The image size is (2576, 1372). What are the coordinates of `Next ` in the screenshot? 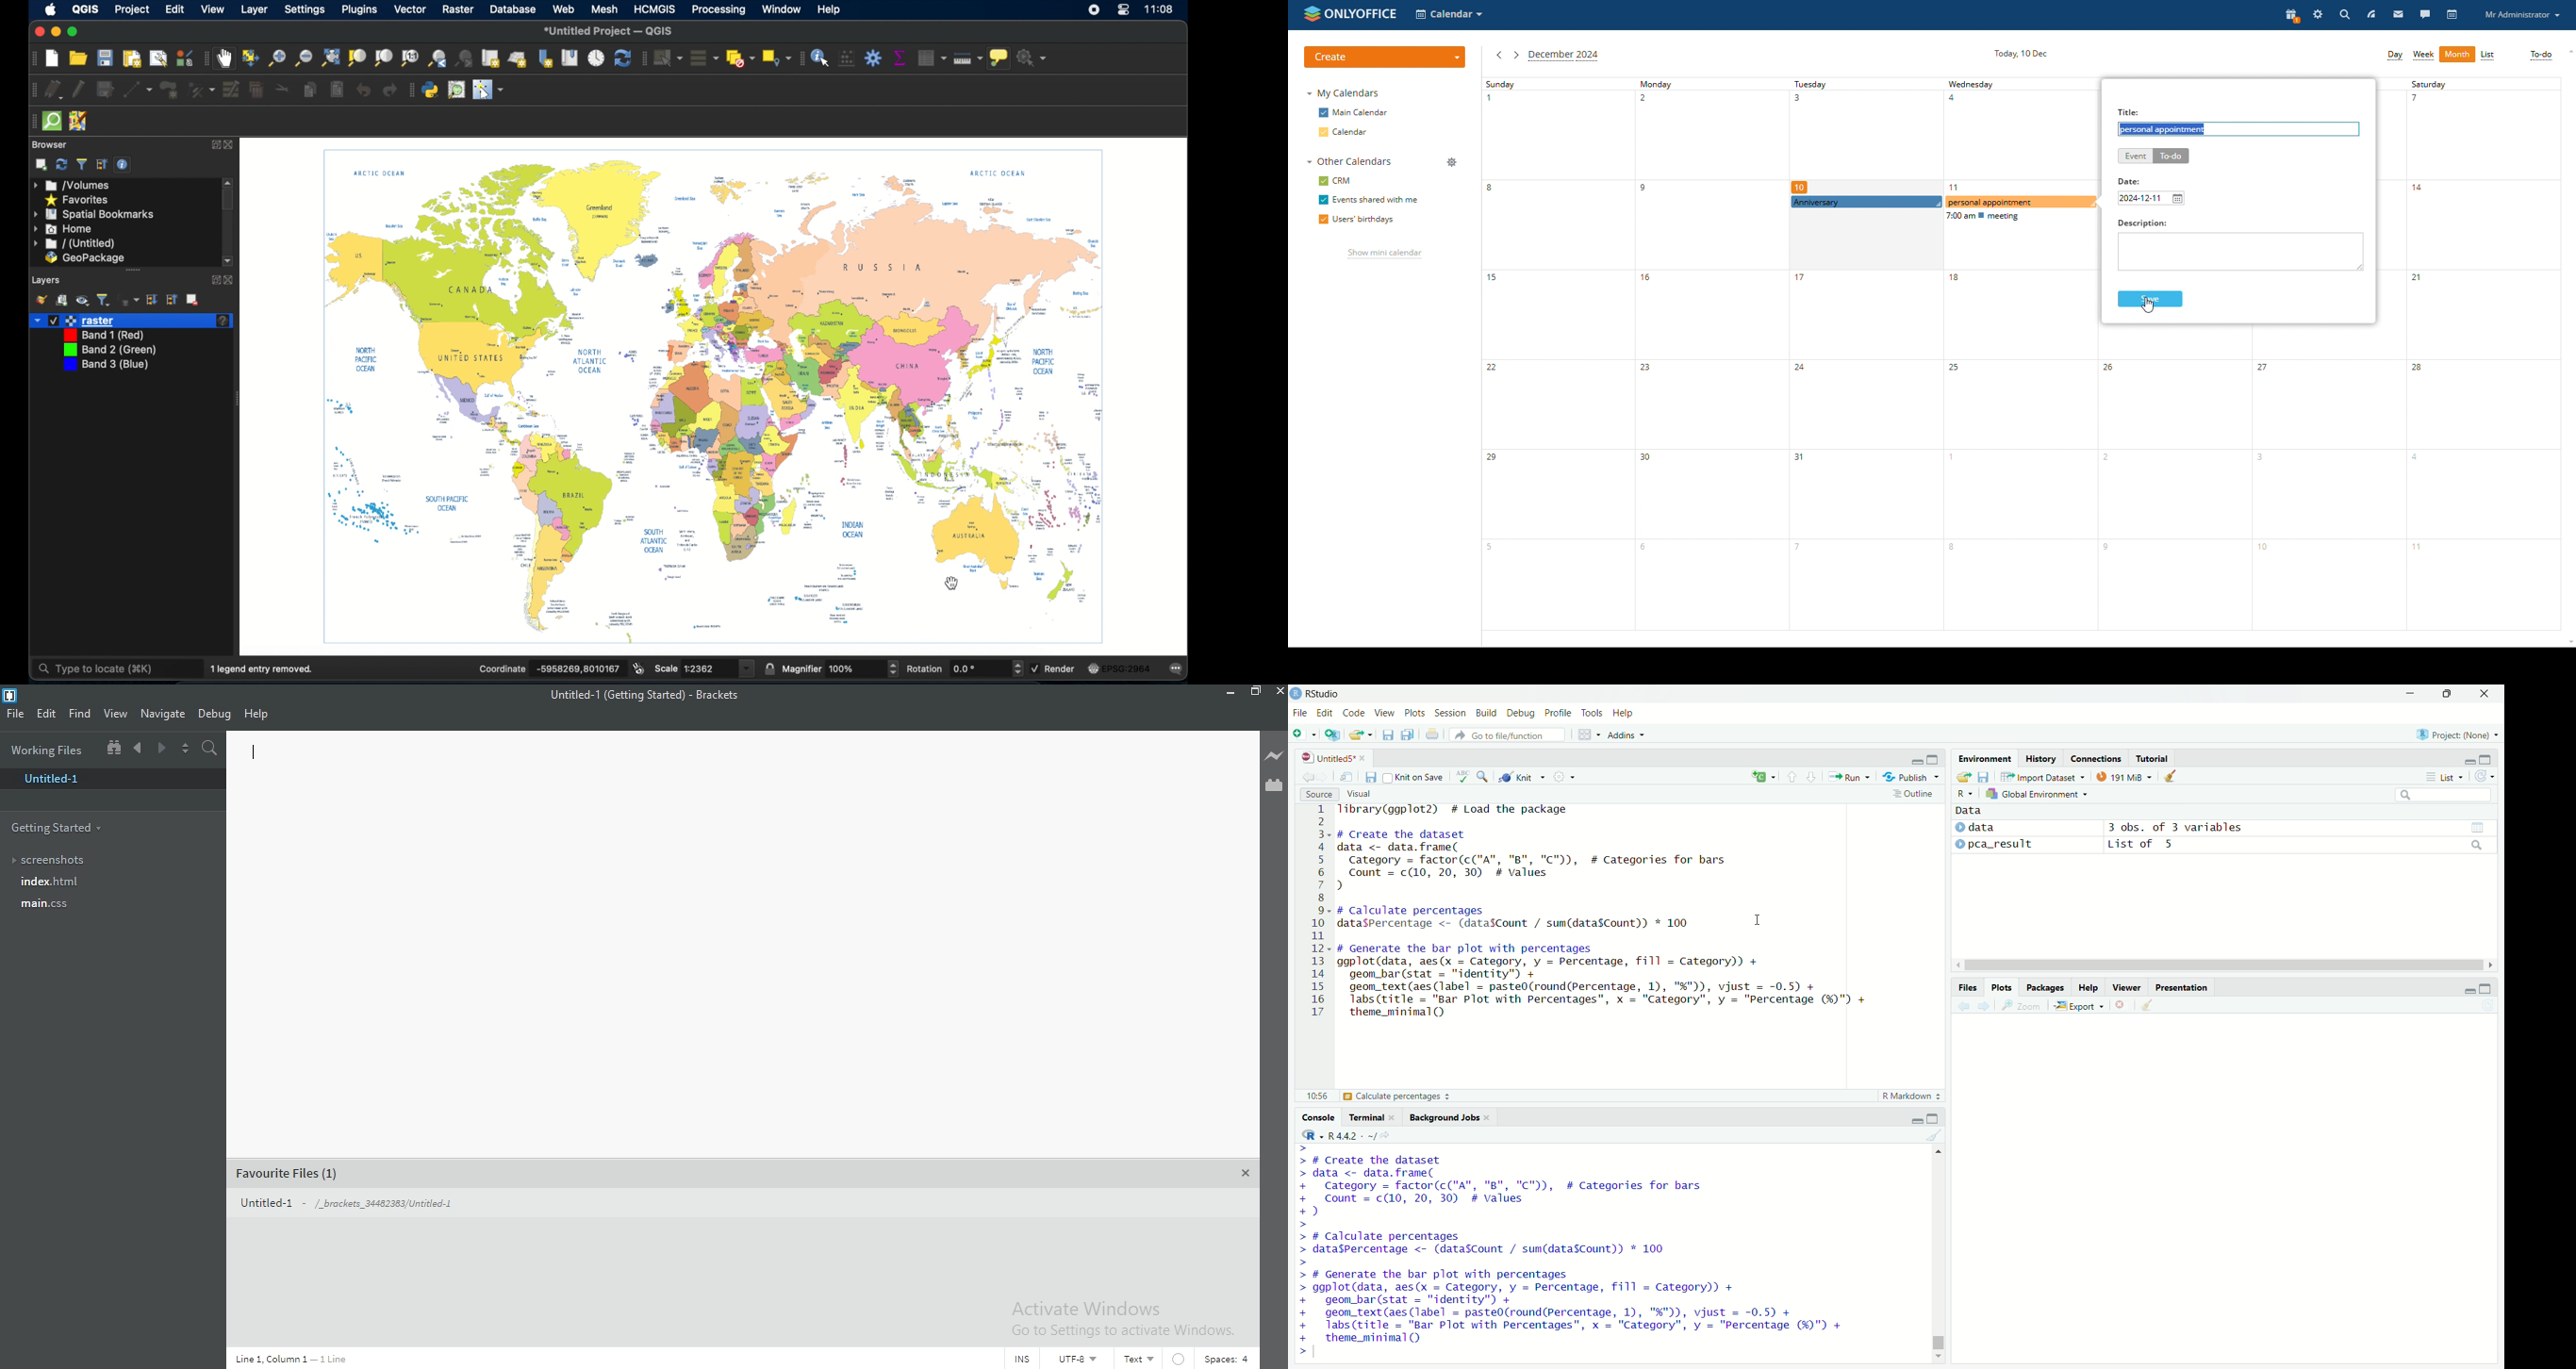 It's located at (163, 749).